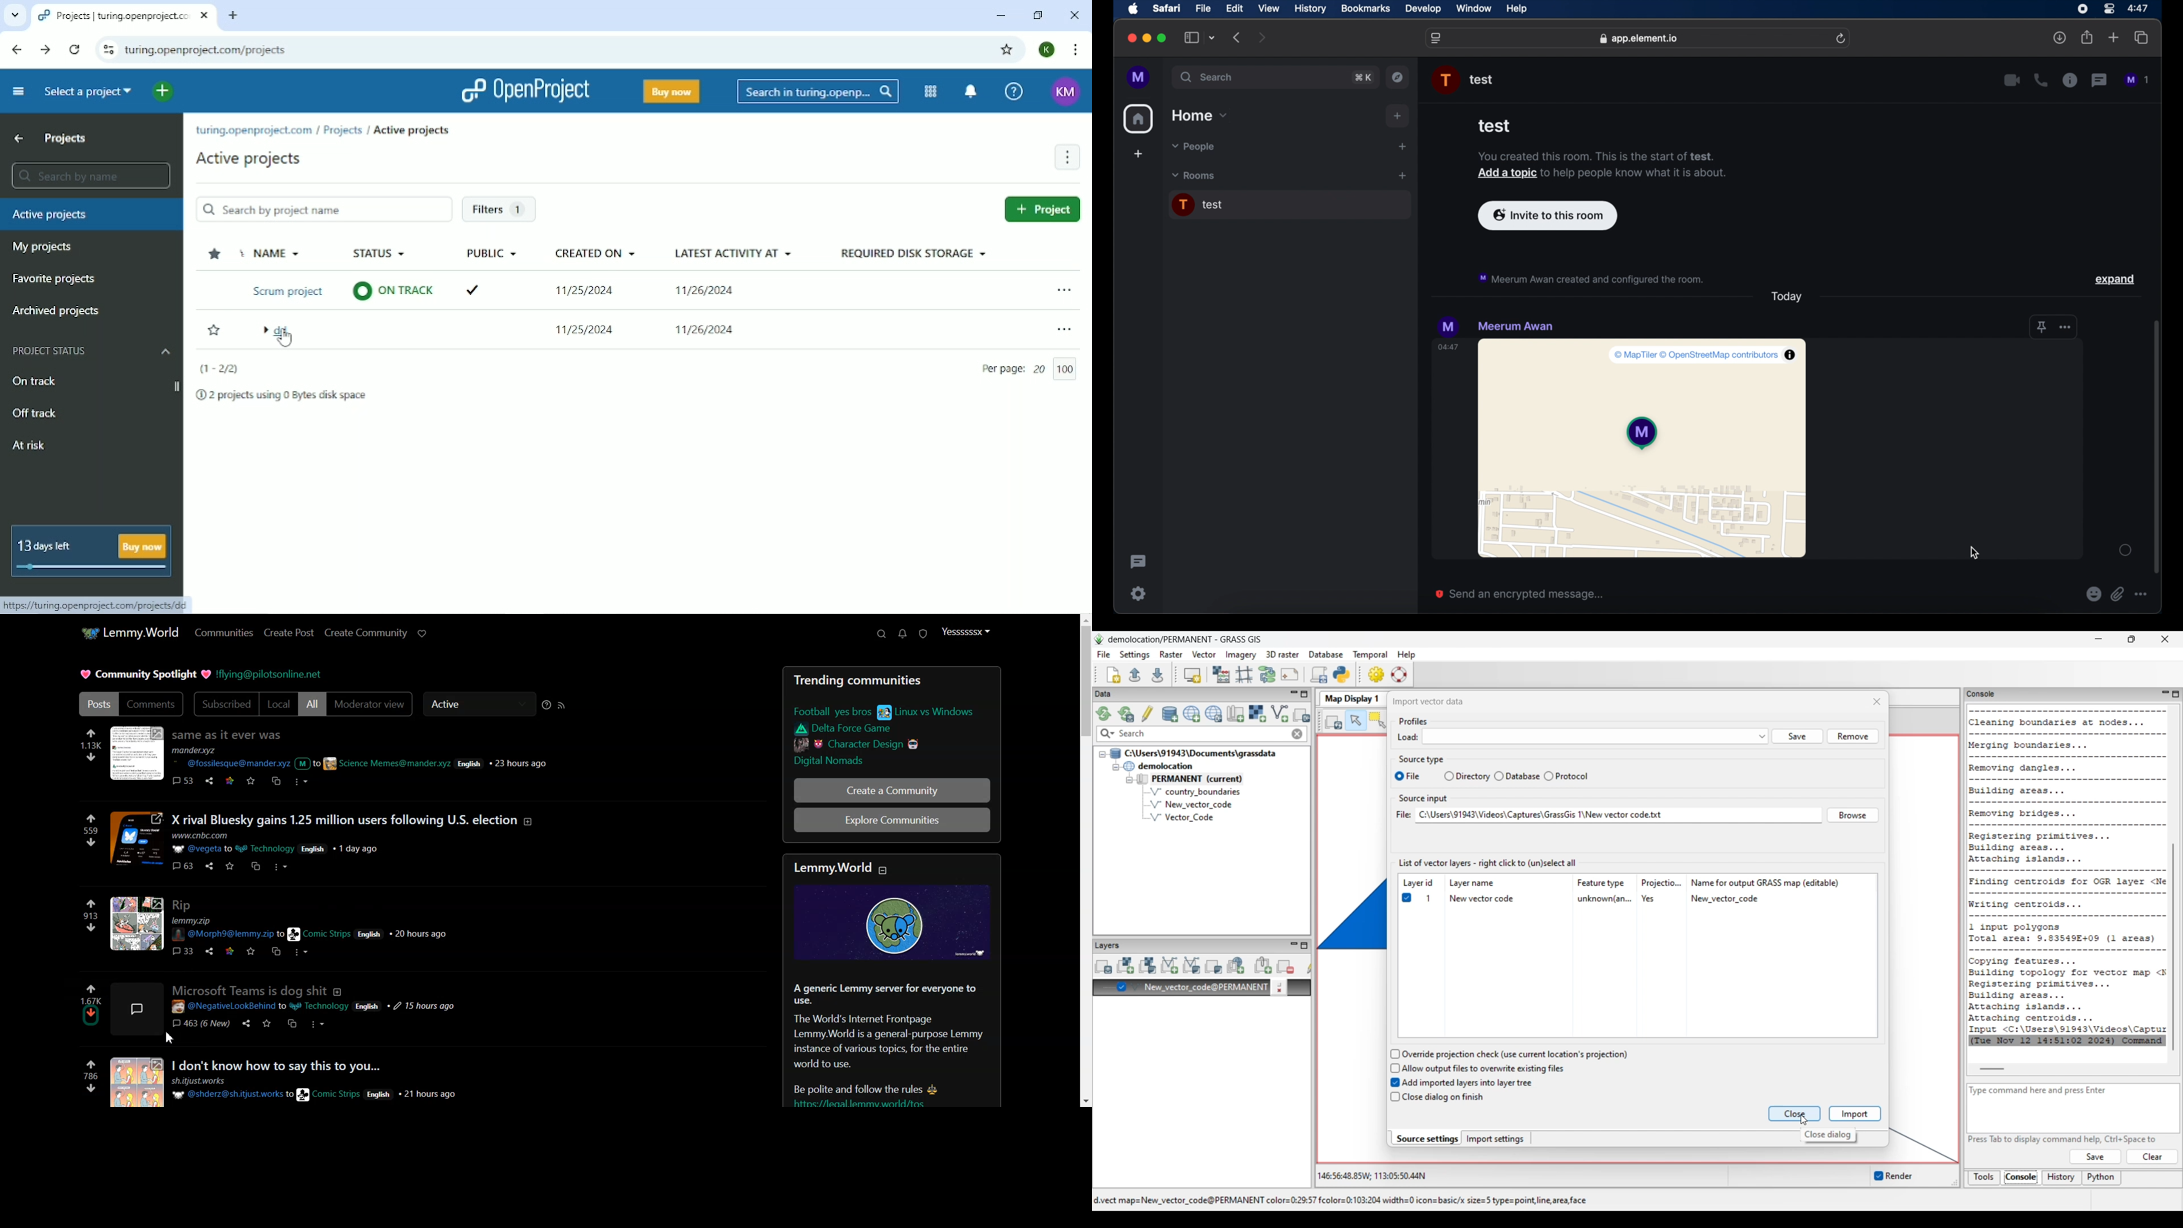 The height and width of the screenshot is (1232, 2184). I want to click on Communities, so click(224, 633).